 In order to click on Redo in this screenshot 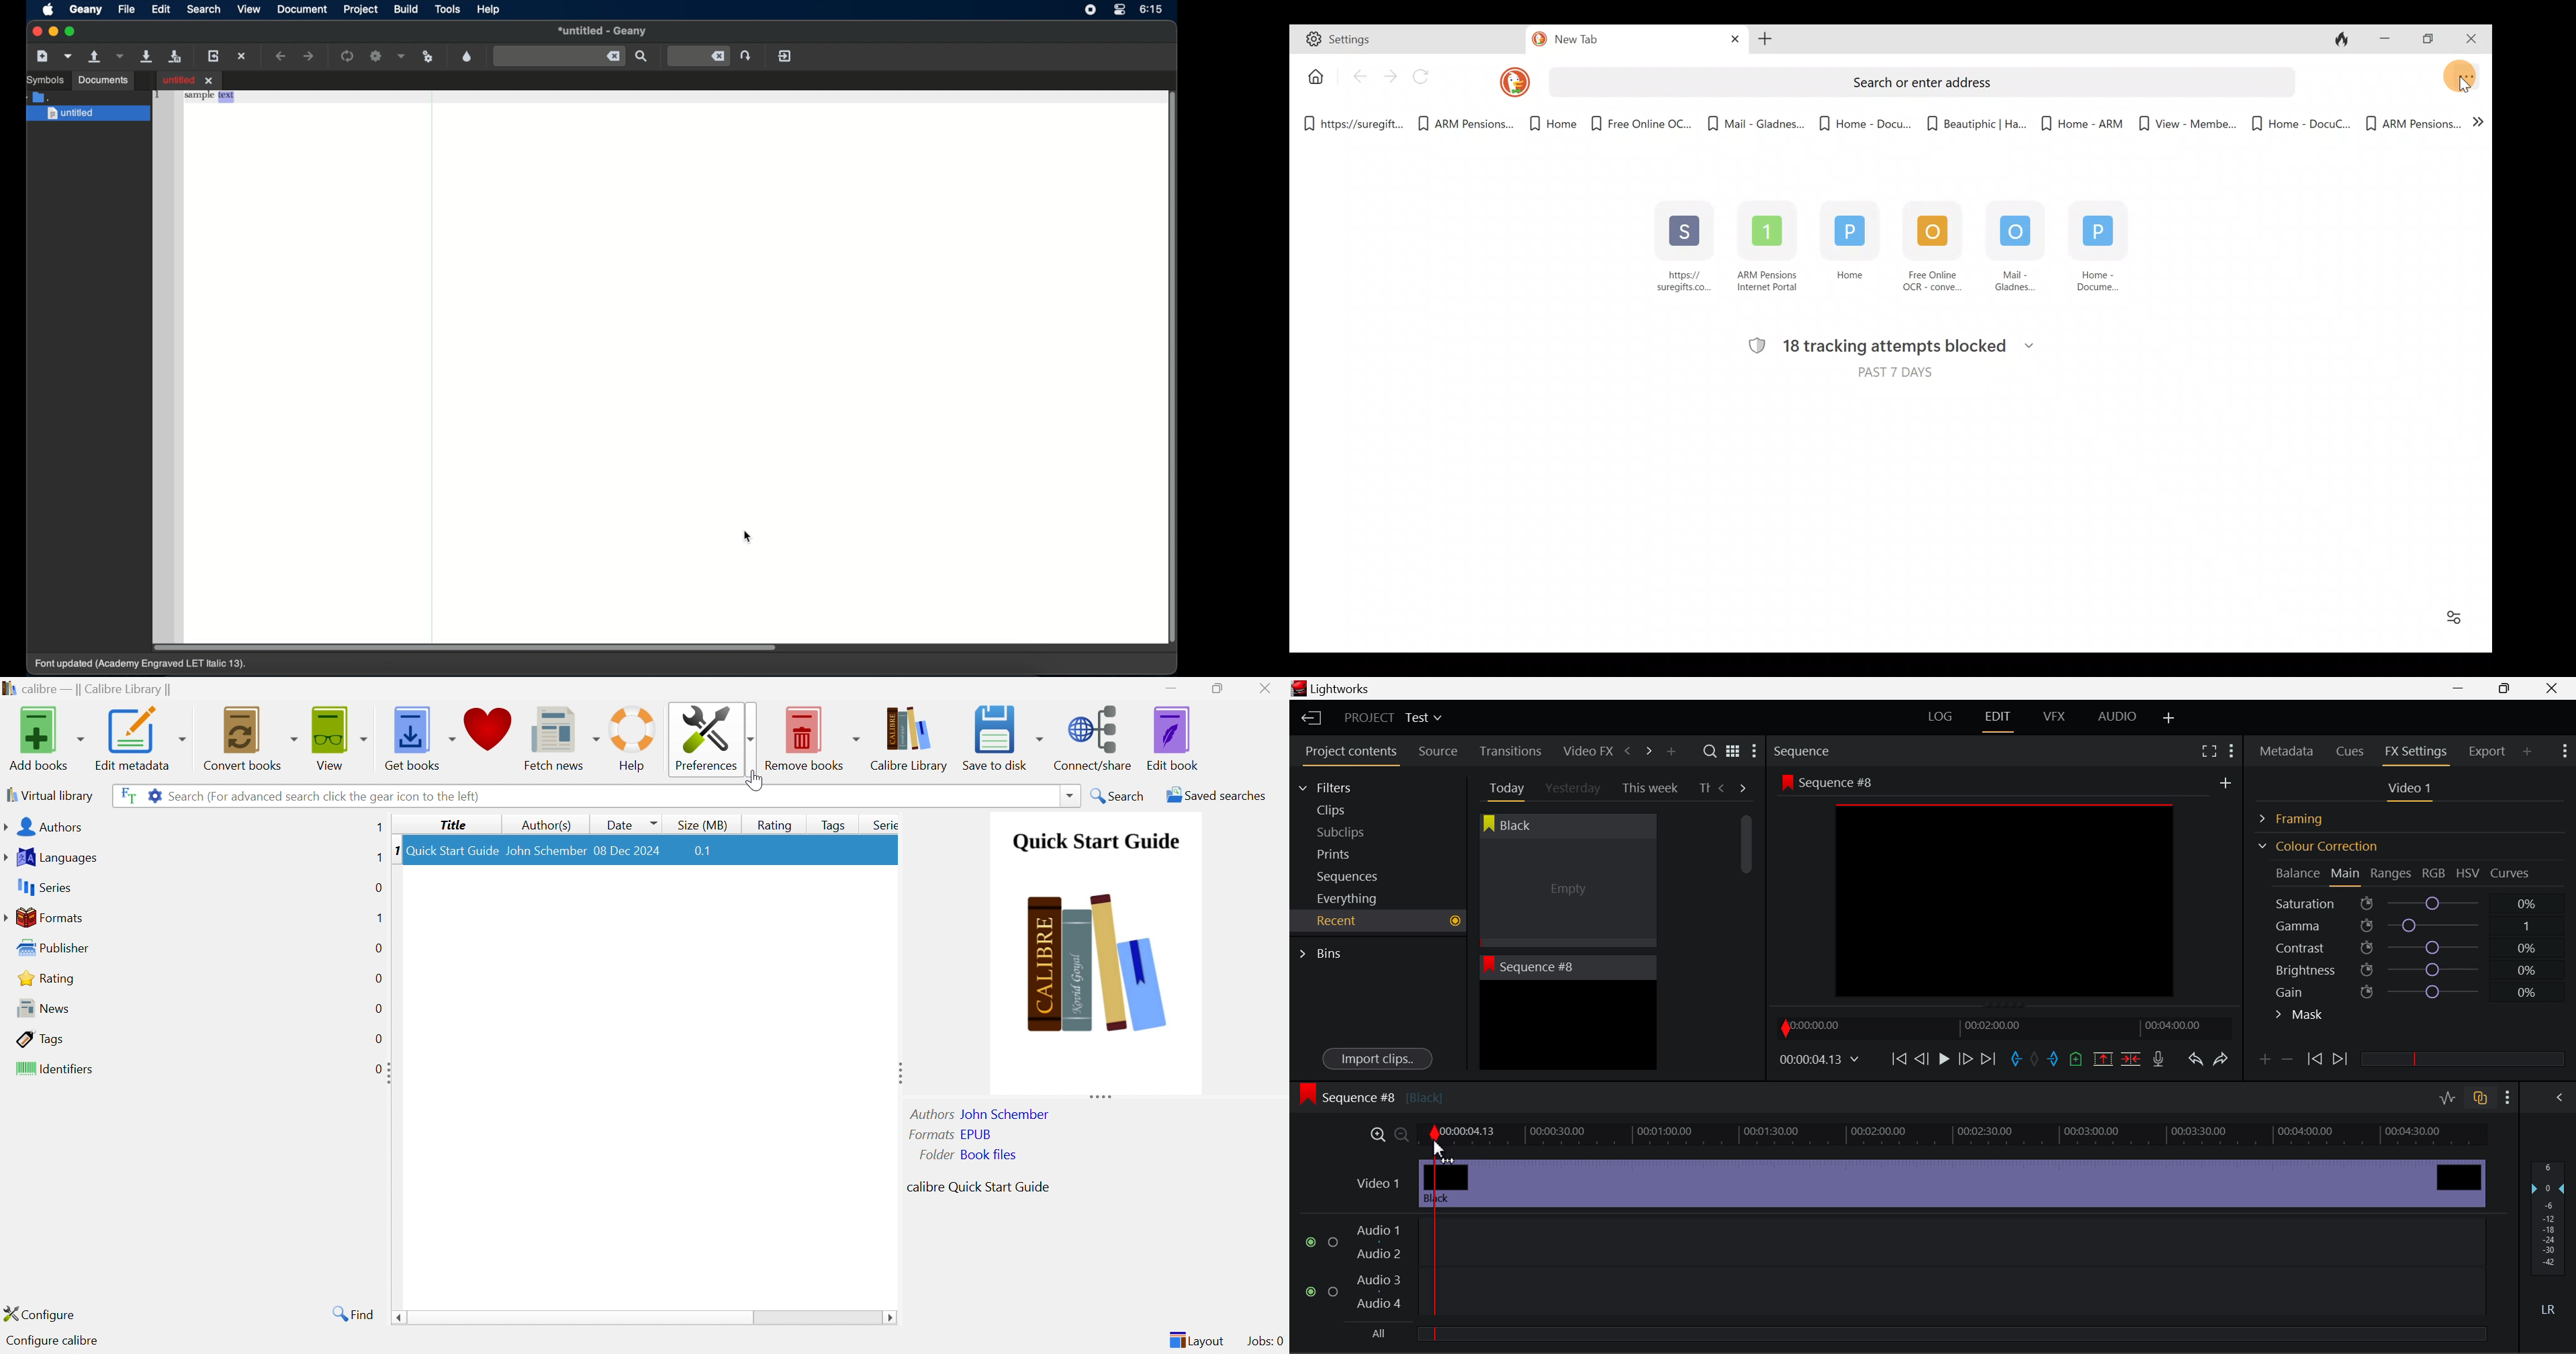, I will do `click(2221, 1058)`.